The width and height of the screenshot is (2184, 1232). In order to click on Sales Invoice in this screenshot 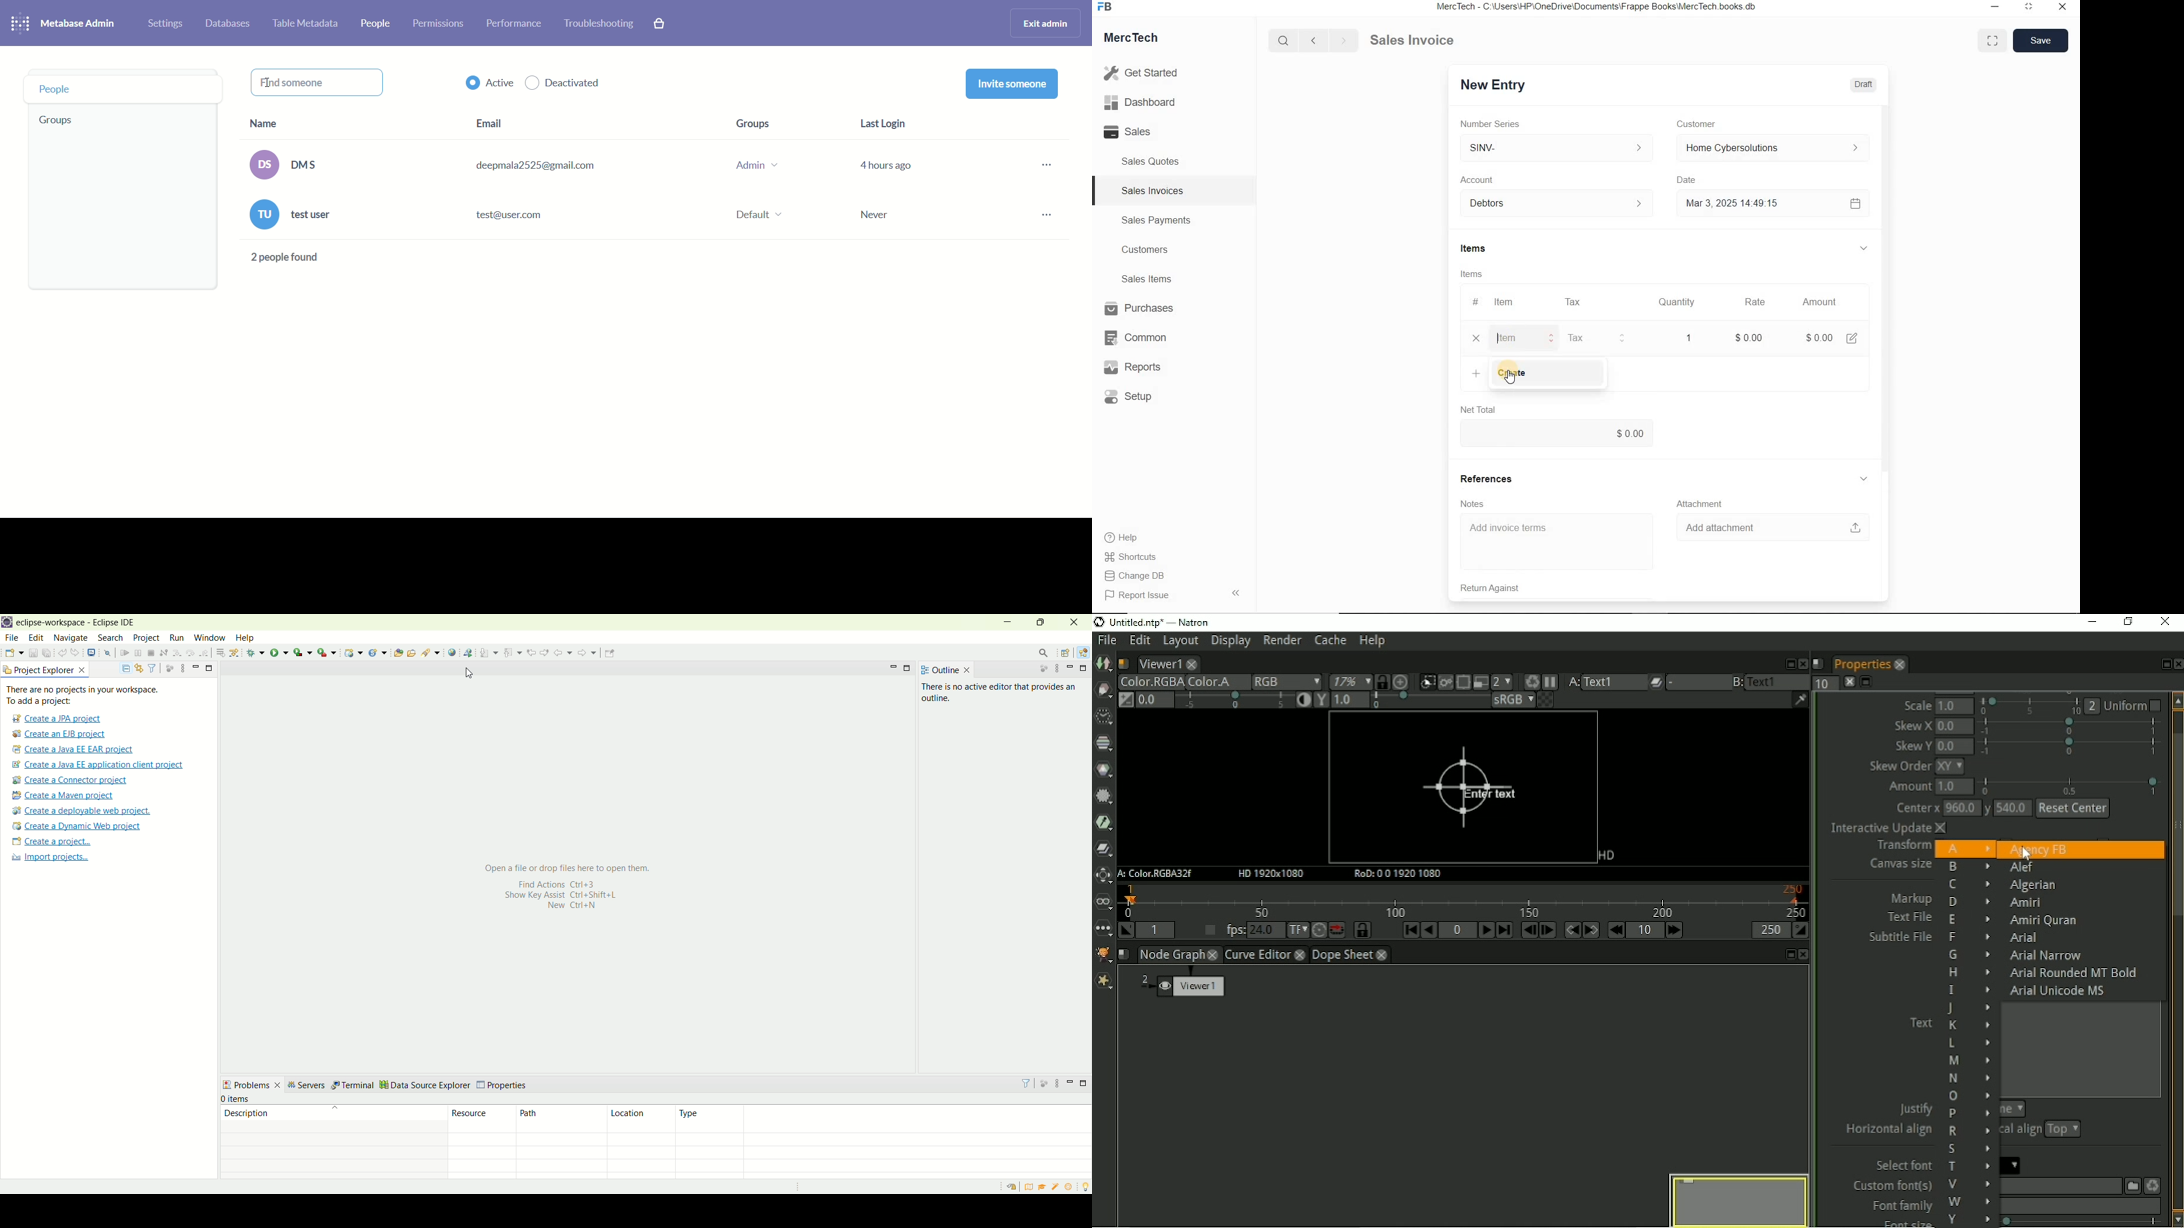, I will do `click(1413, 41)`.